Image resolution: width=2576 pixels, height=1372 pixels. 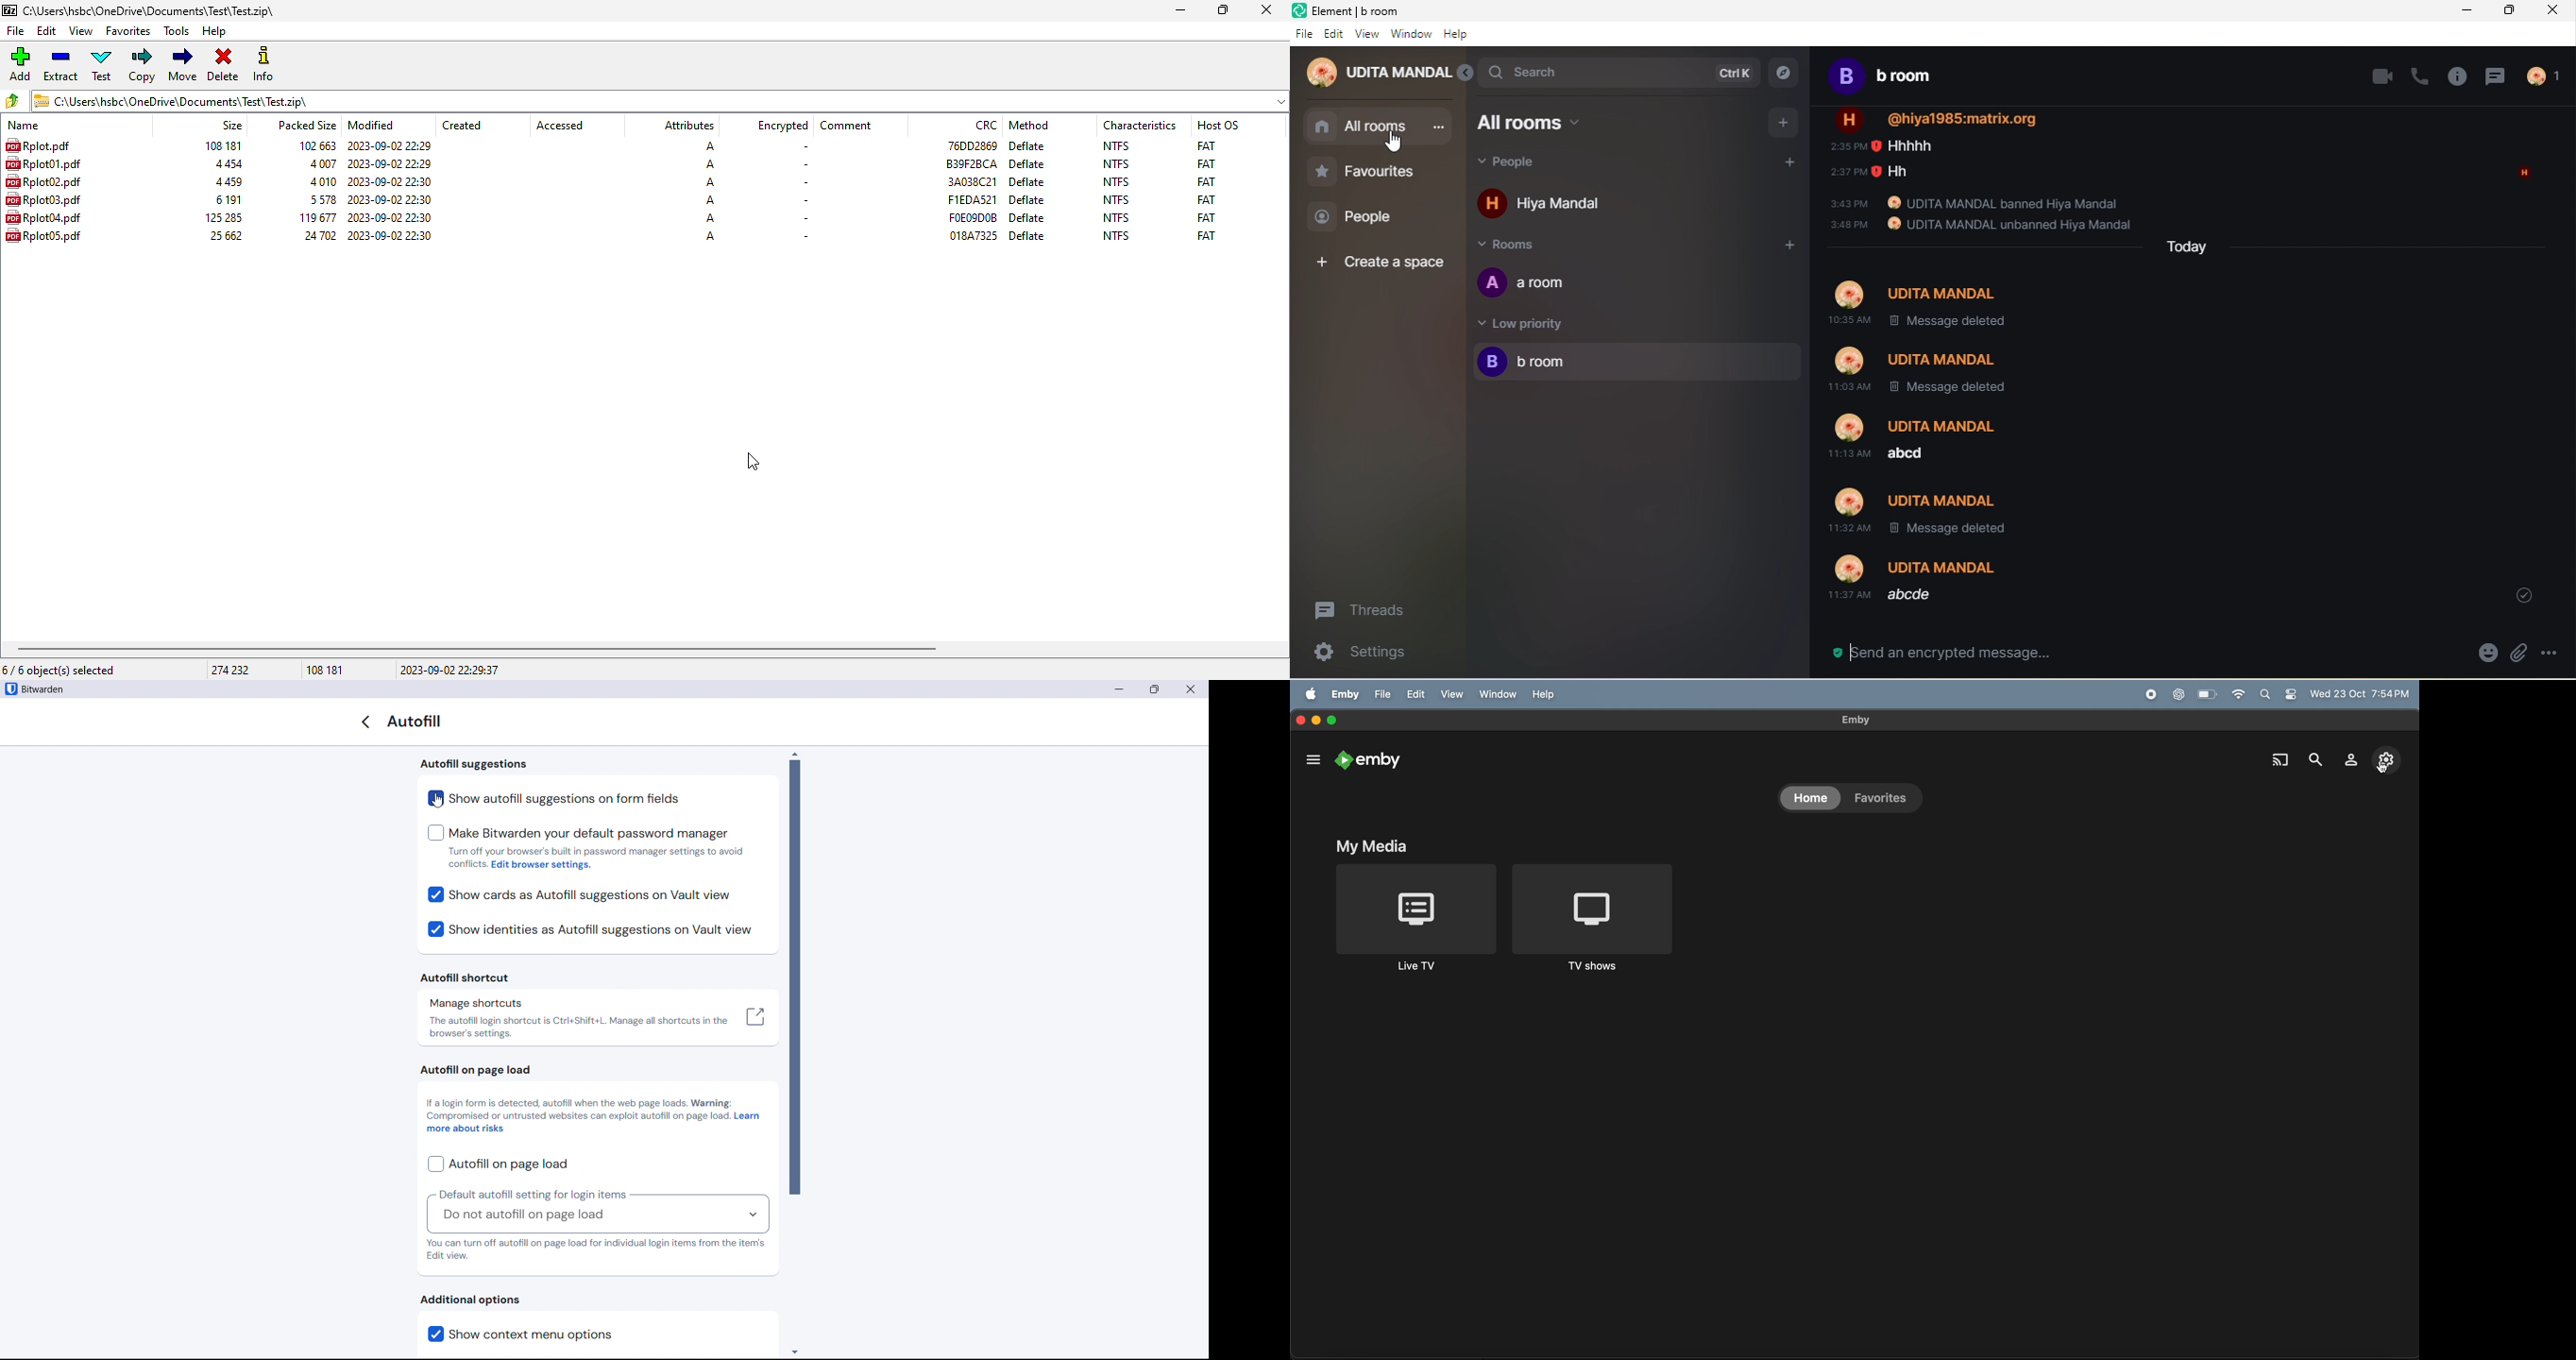 What do you see at coordinates (1529, 163) in the screenshot?
I see `people` at bounding box center [1529, 163].